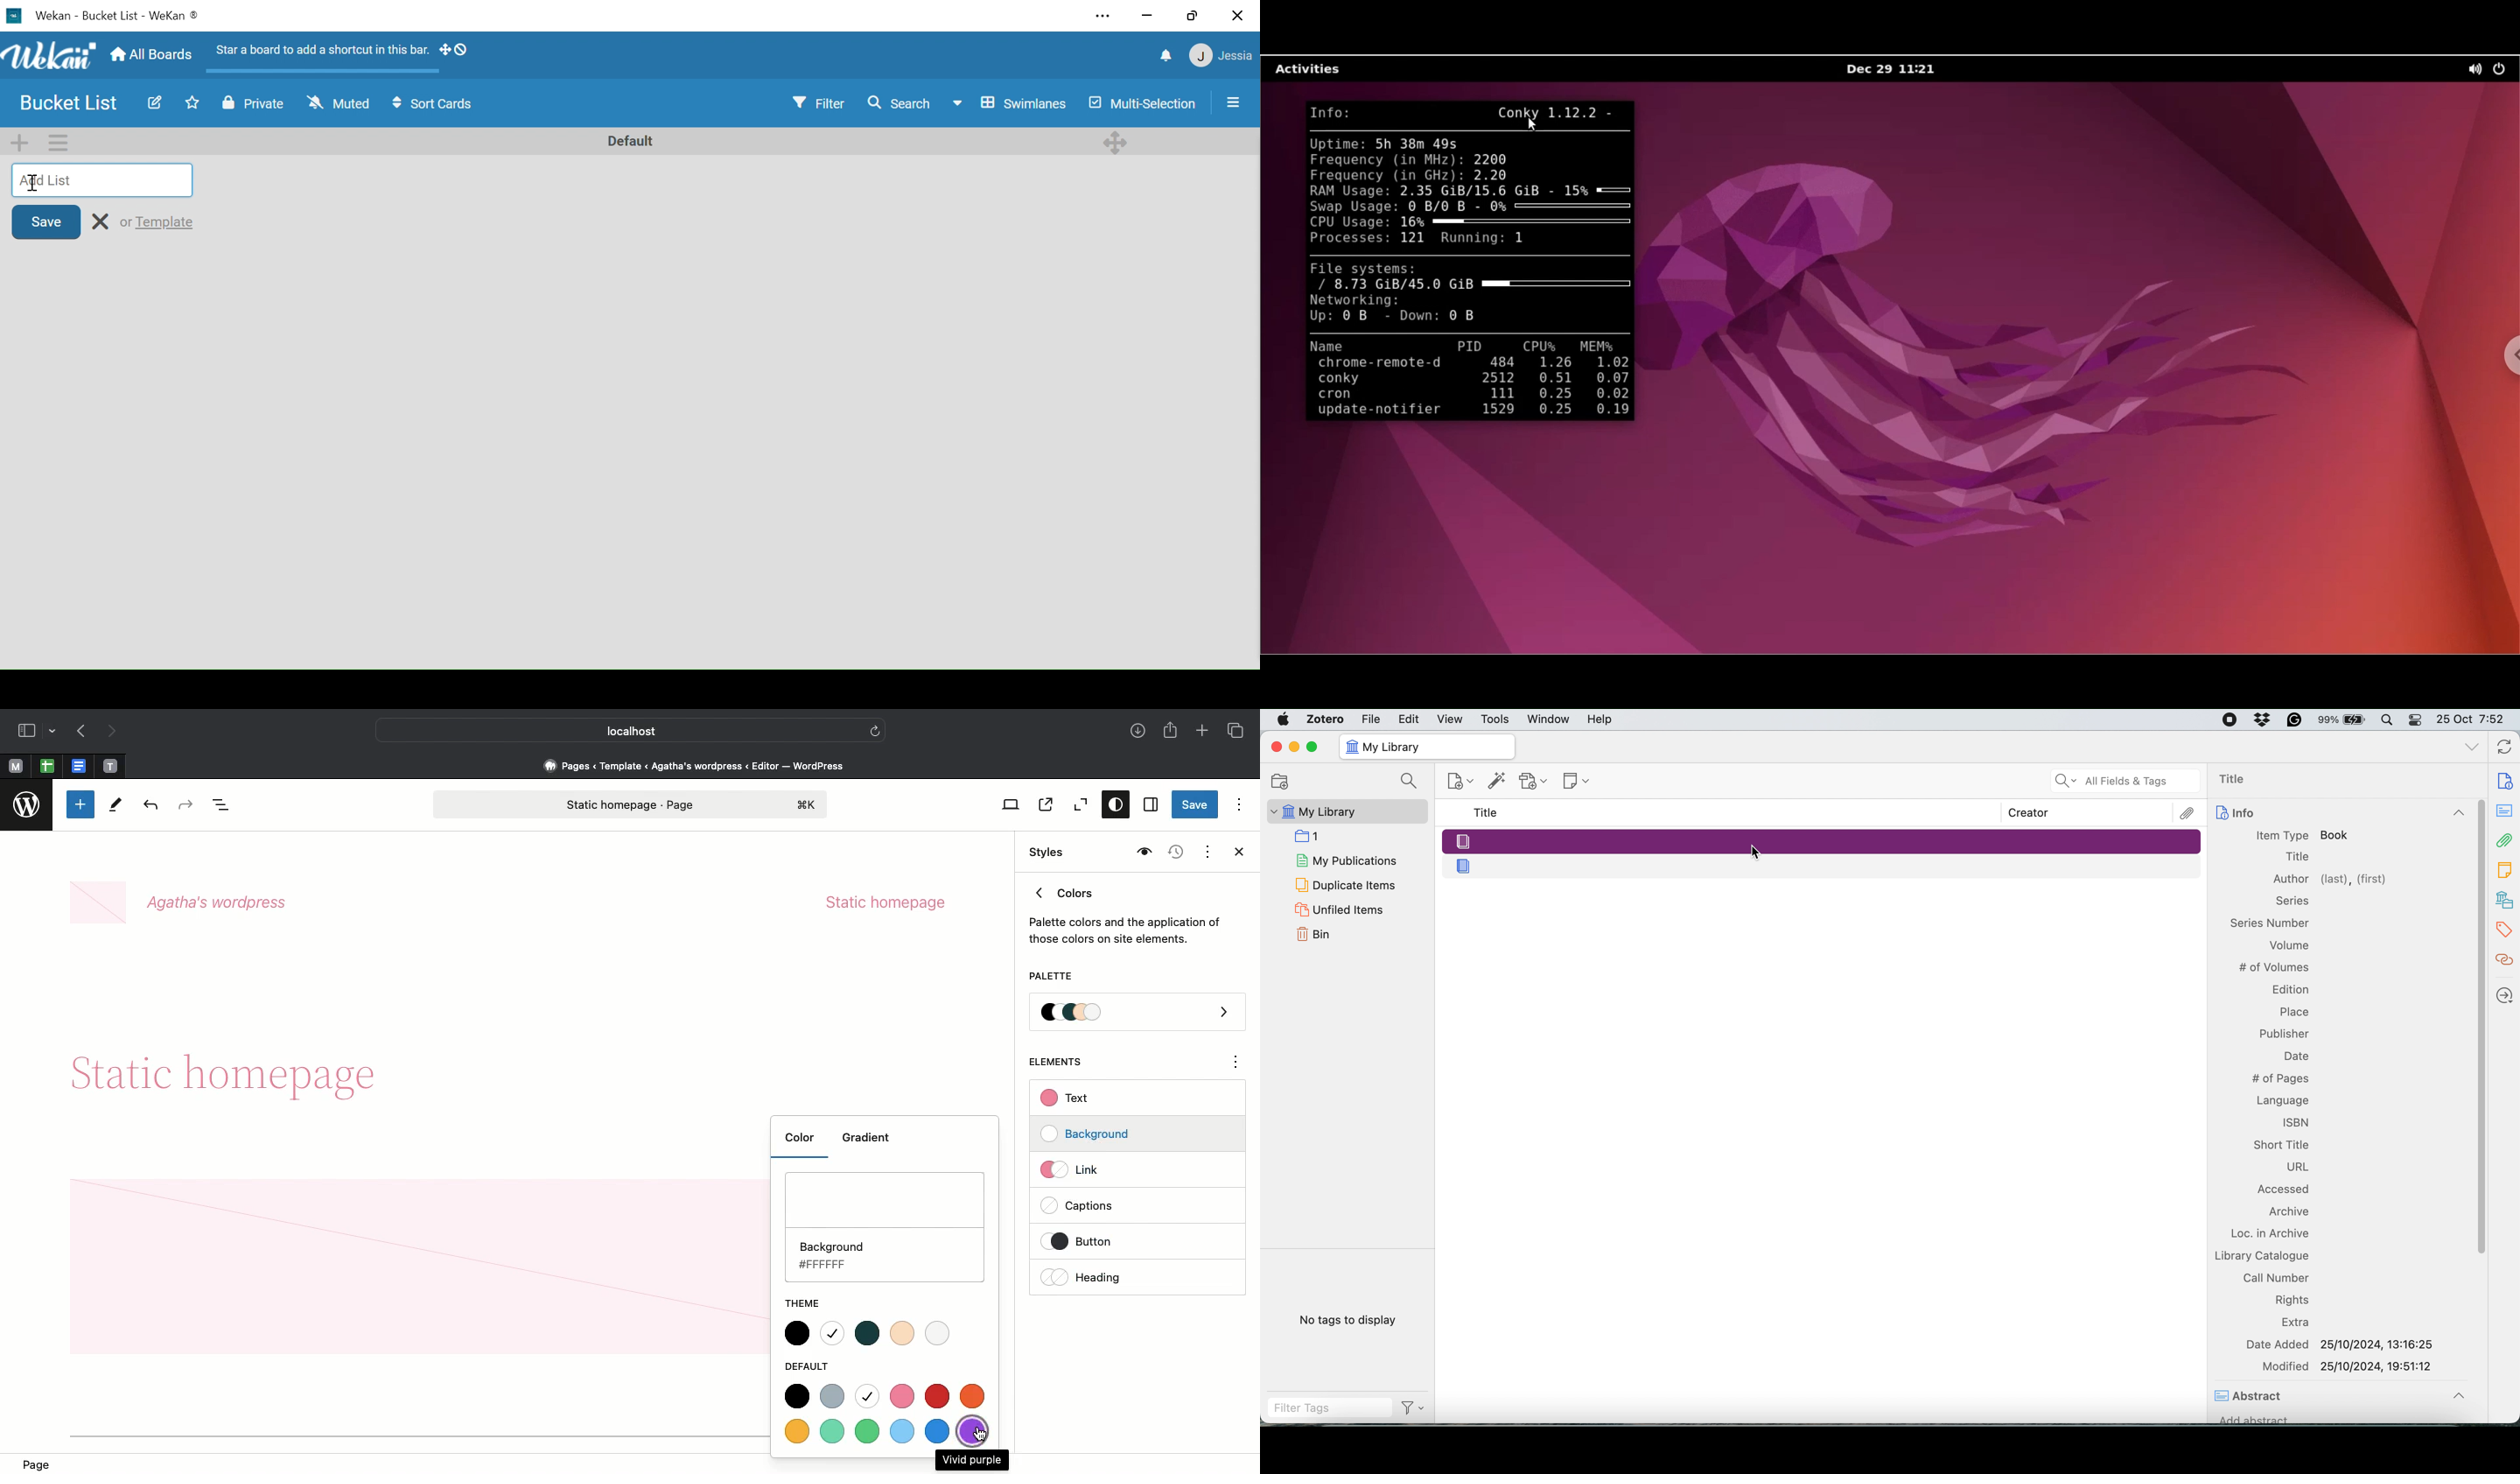 The height and width of the screenshot is (1484, 2520). I want to click on Citations, so click(2506, 960).